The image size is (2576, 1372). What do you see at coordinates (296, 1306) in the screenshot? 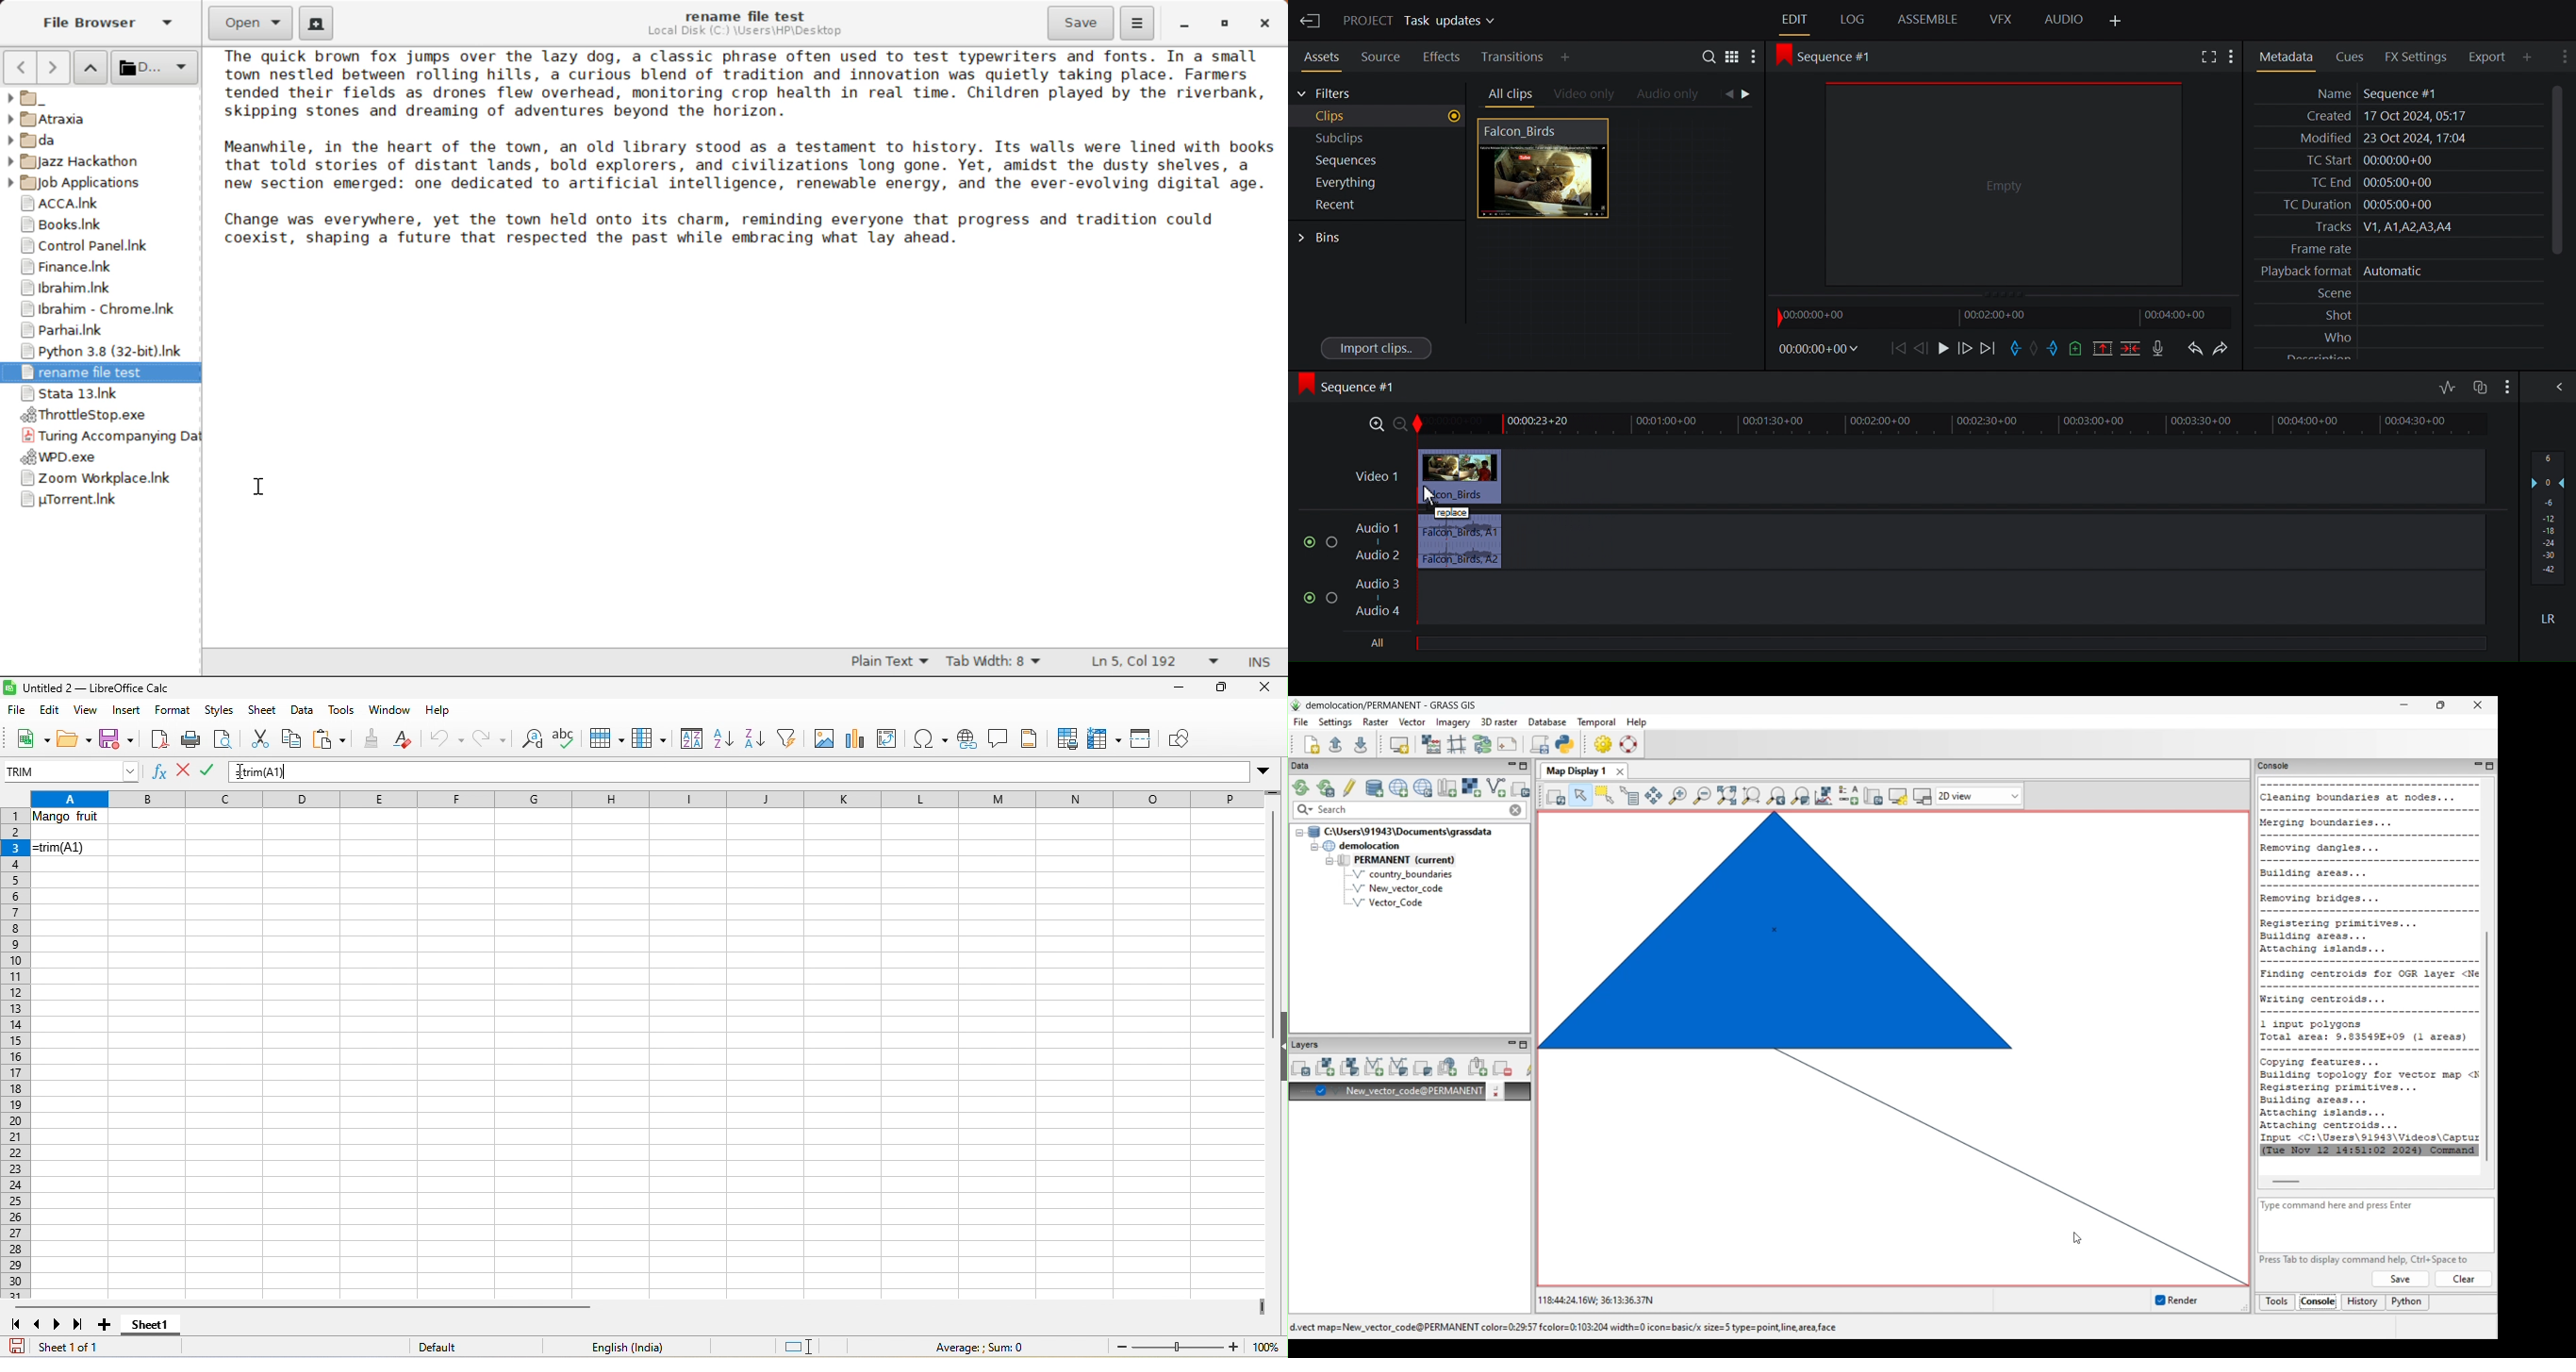
I see `horizontal scroll bar` at bounding box center [296, 1306].